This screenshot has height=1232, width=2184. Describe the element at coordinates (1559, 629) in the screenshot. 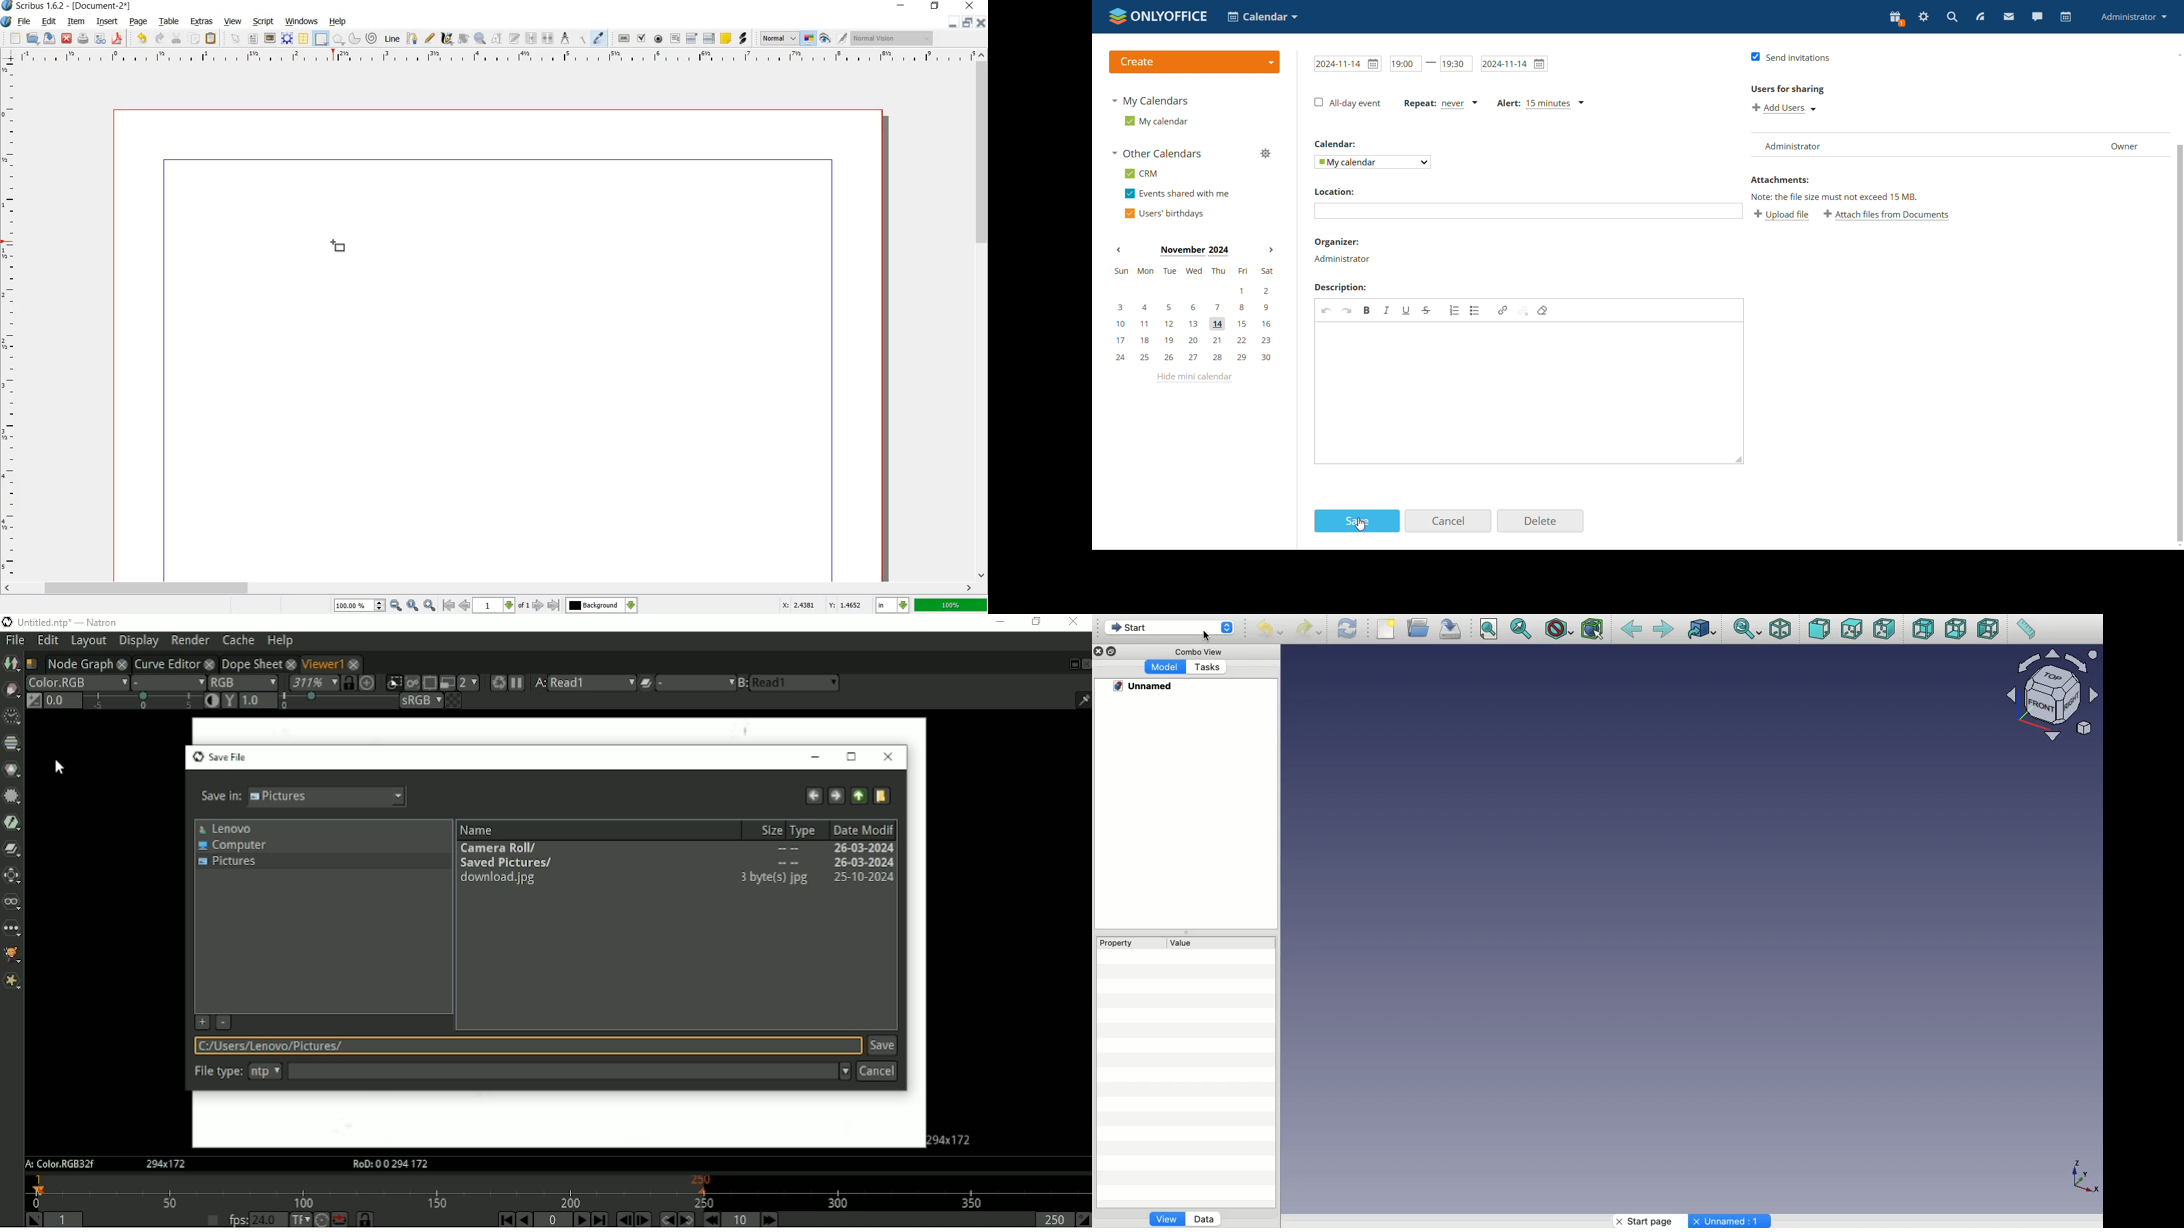

I see `Draw style` at that location.